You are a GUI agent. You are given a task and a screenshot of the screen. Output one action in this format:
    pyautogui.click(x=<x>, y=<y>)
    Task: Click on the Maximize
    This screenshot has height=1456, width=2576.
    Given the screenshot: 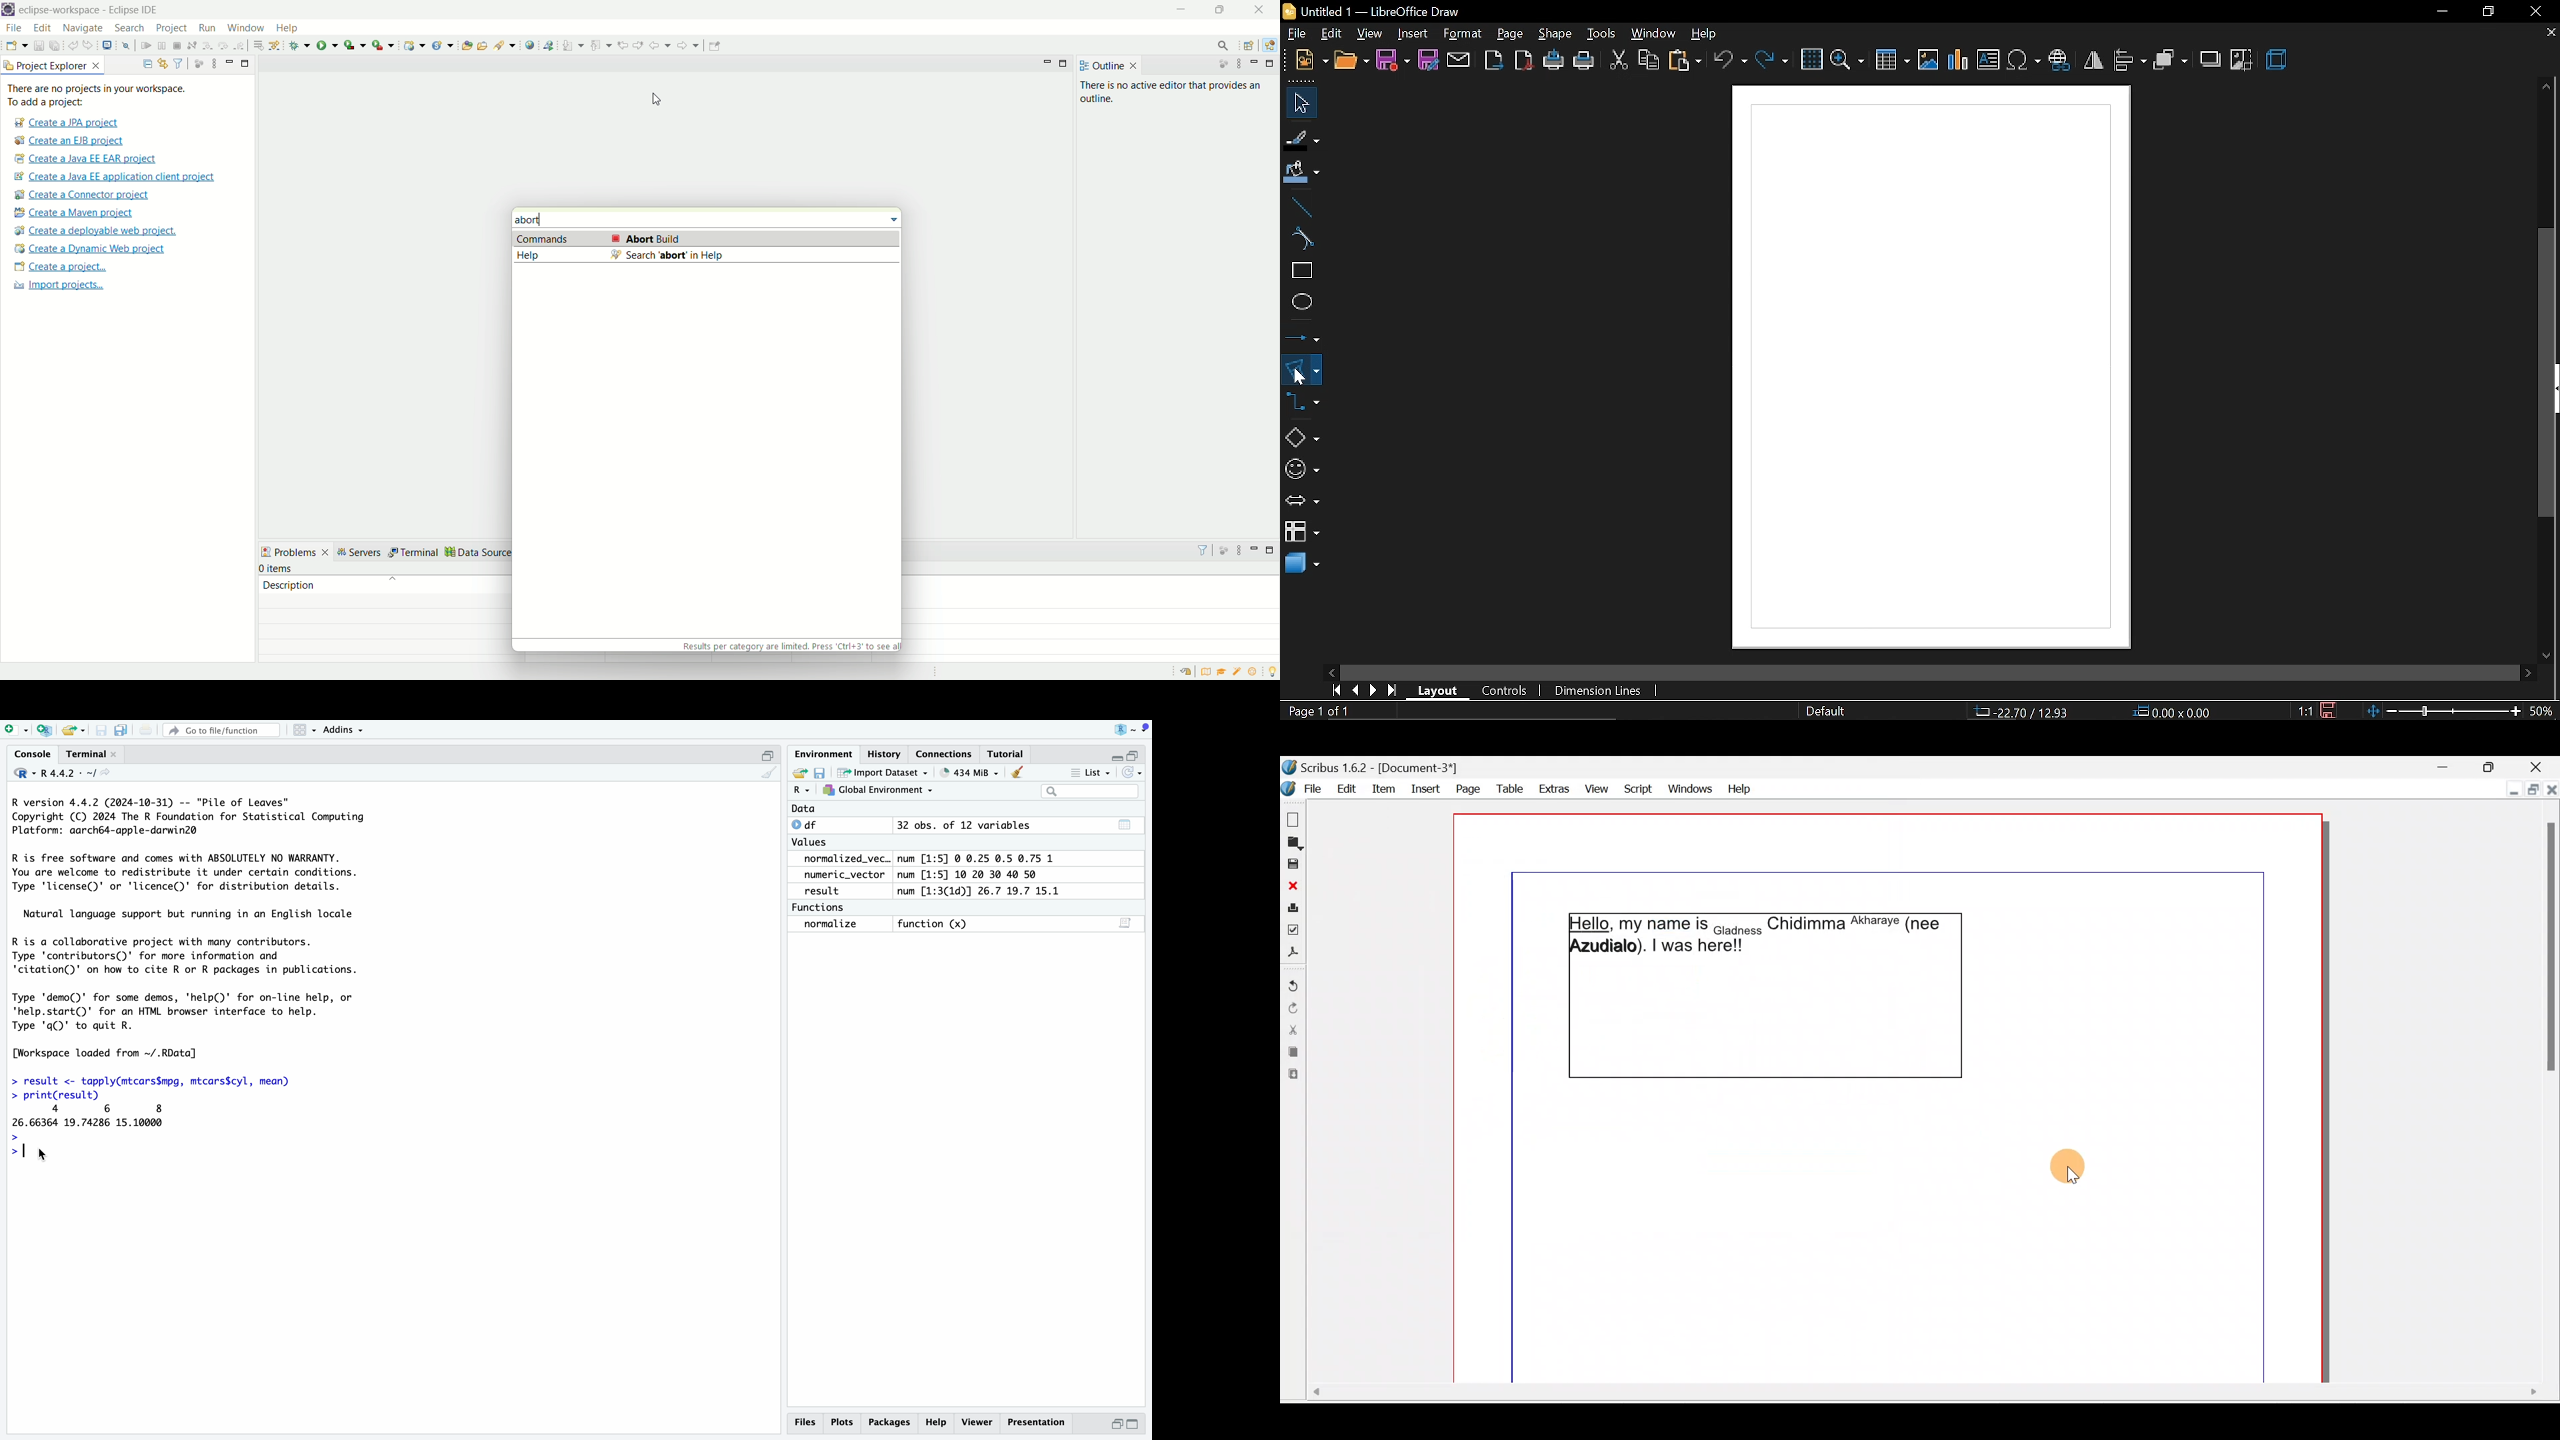 What is the action you would take?
    pyautogui.click(x=2531, y=791)
    